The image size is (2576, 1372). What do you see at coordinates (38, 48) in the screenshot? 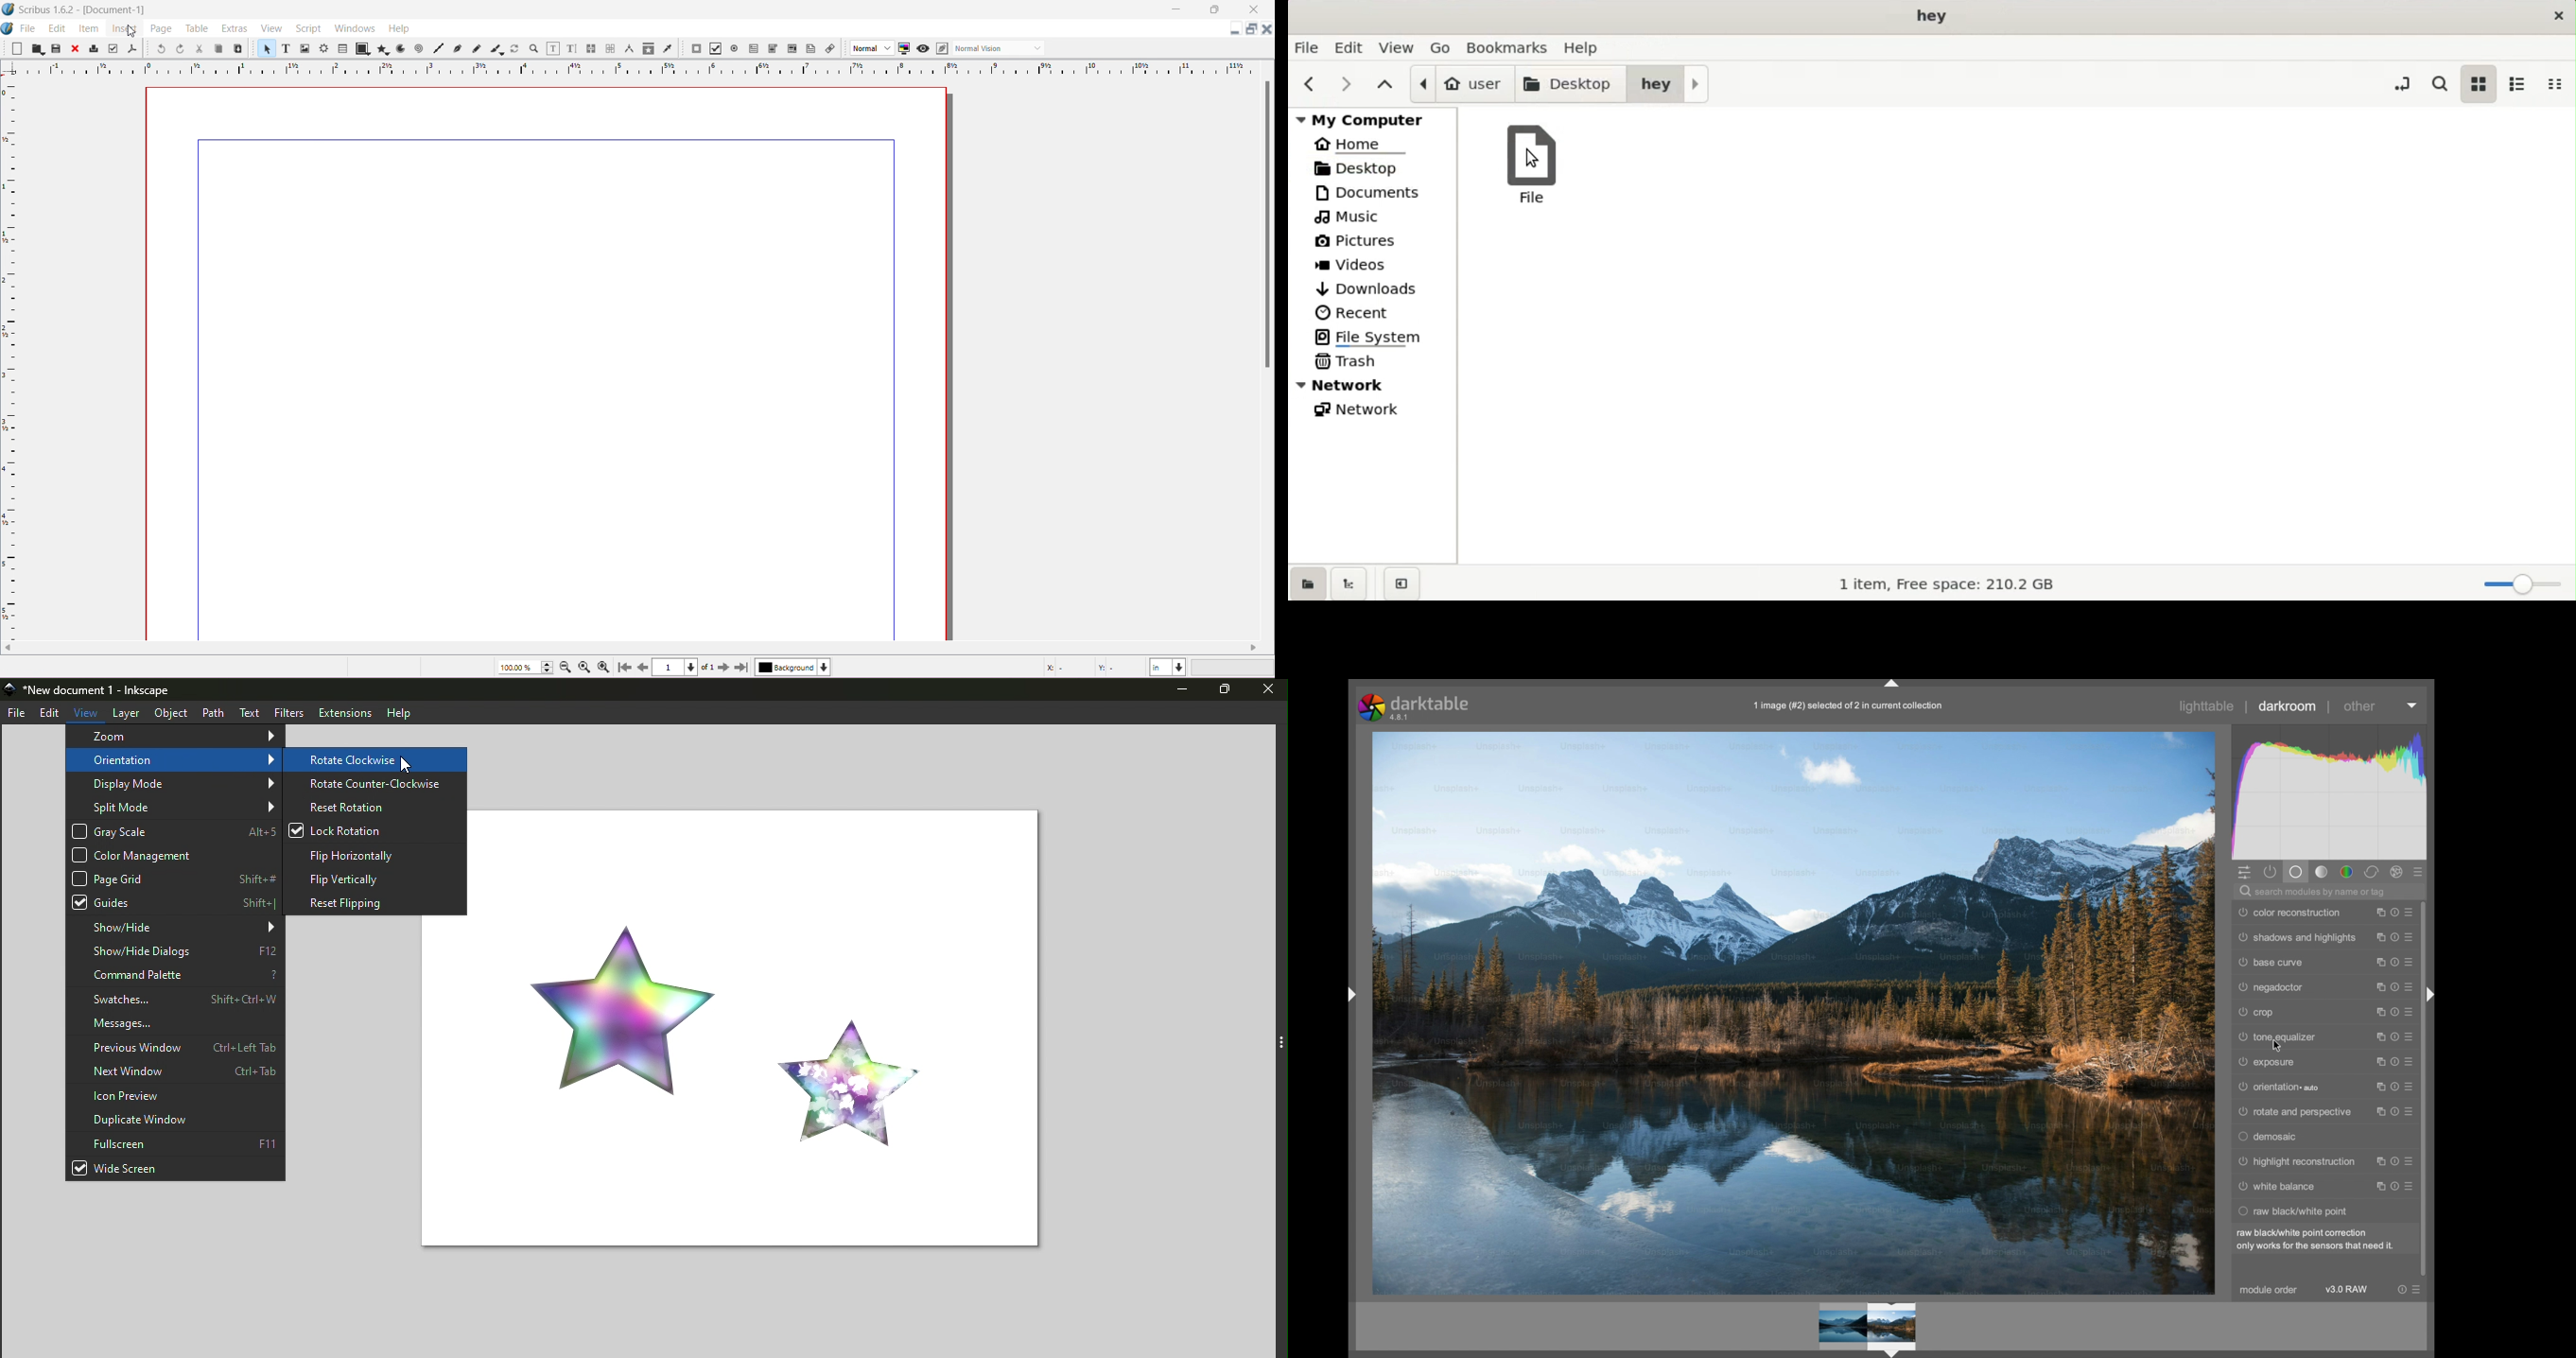
I see `Open` at bounding box center [38, 48].